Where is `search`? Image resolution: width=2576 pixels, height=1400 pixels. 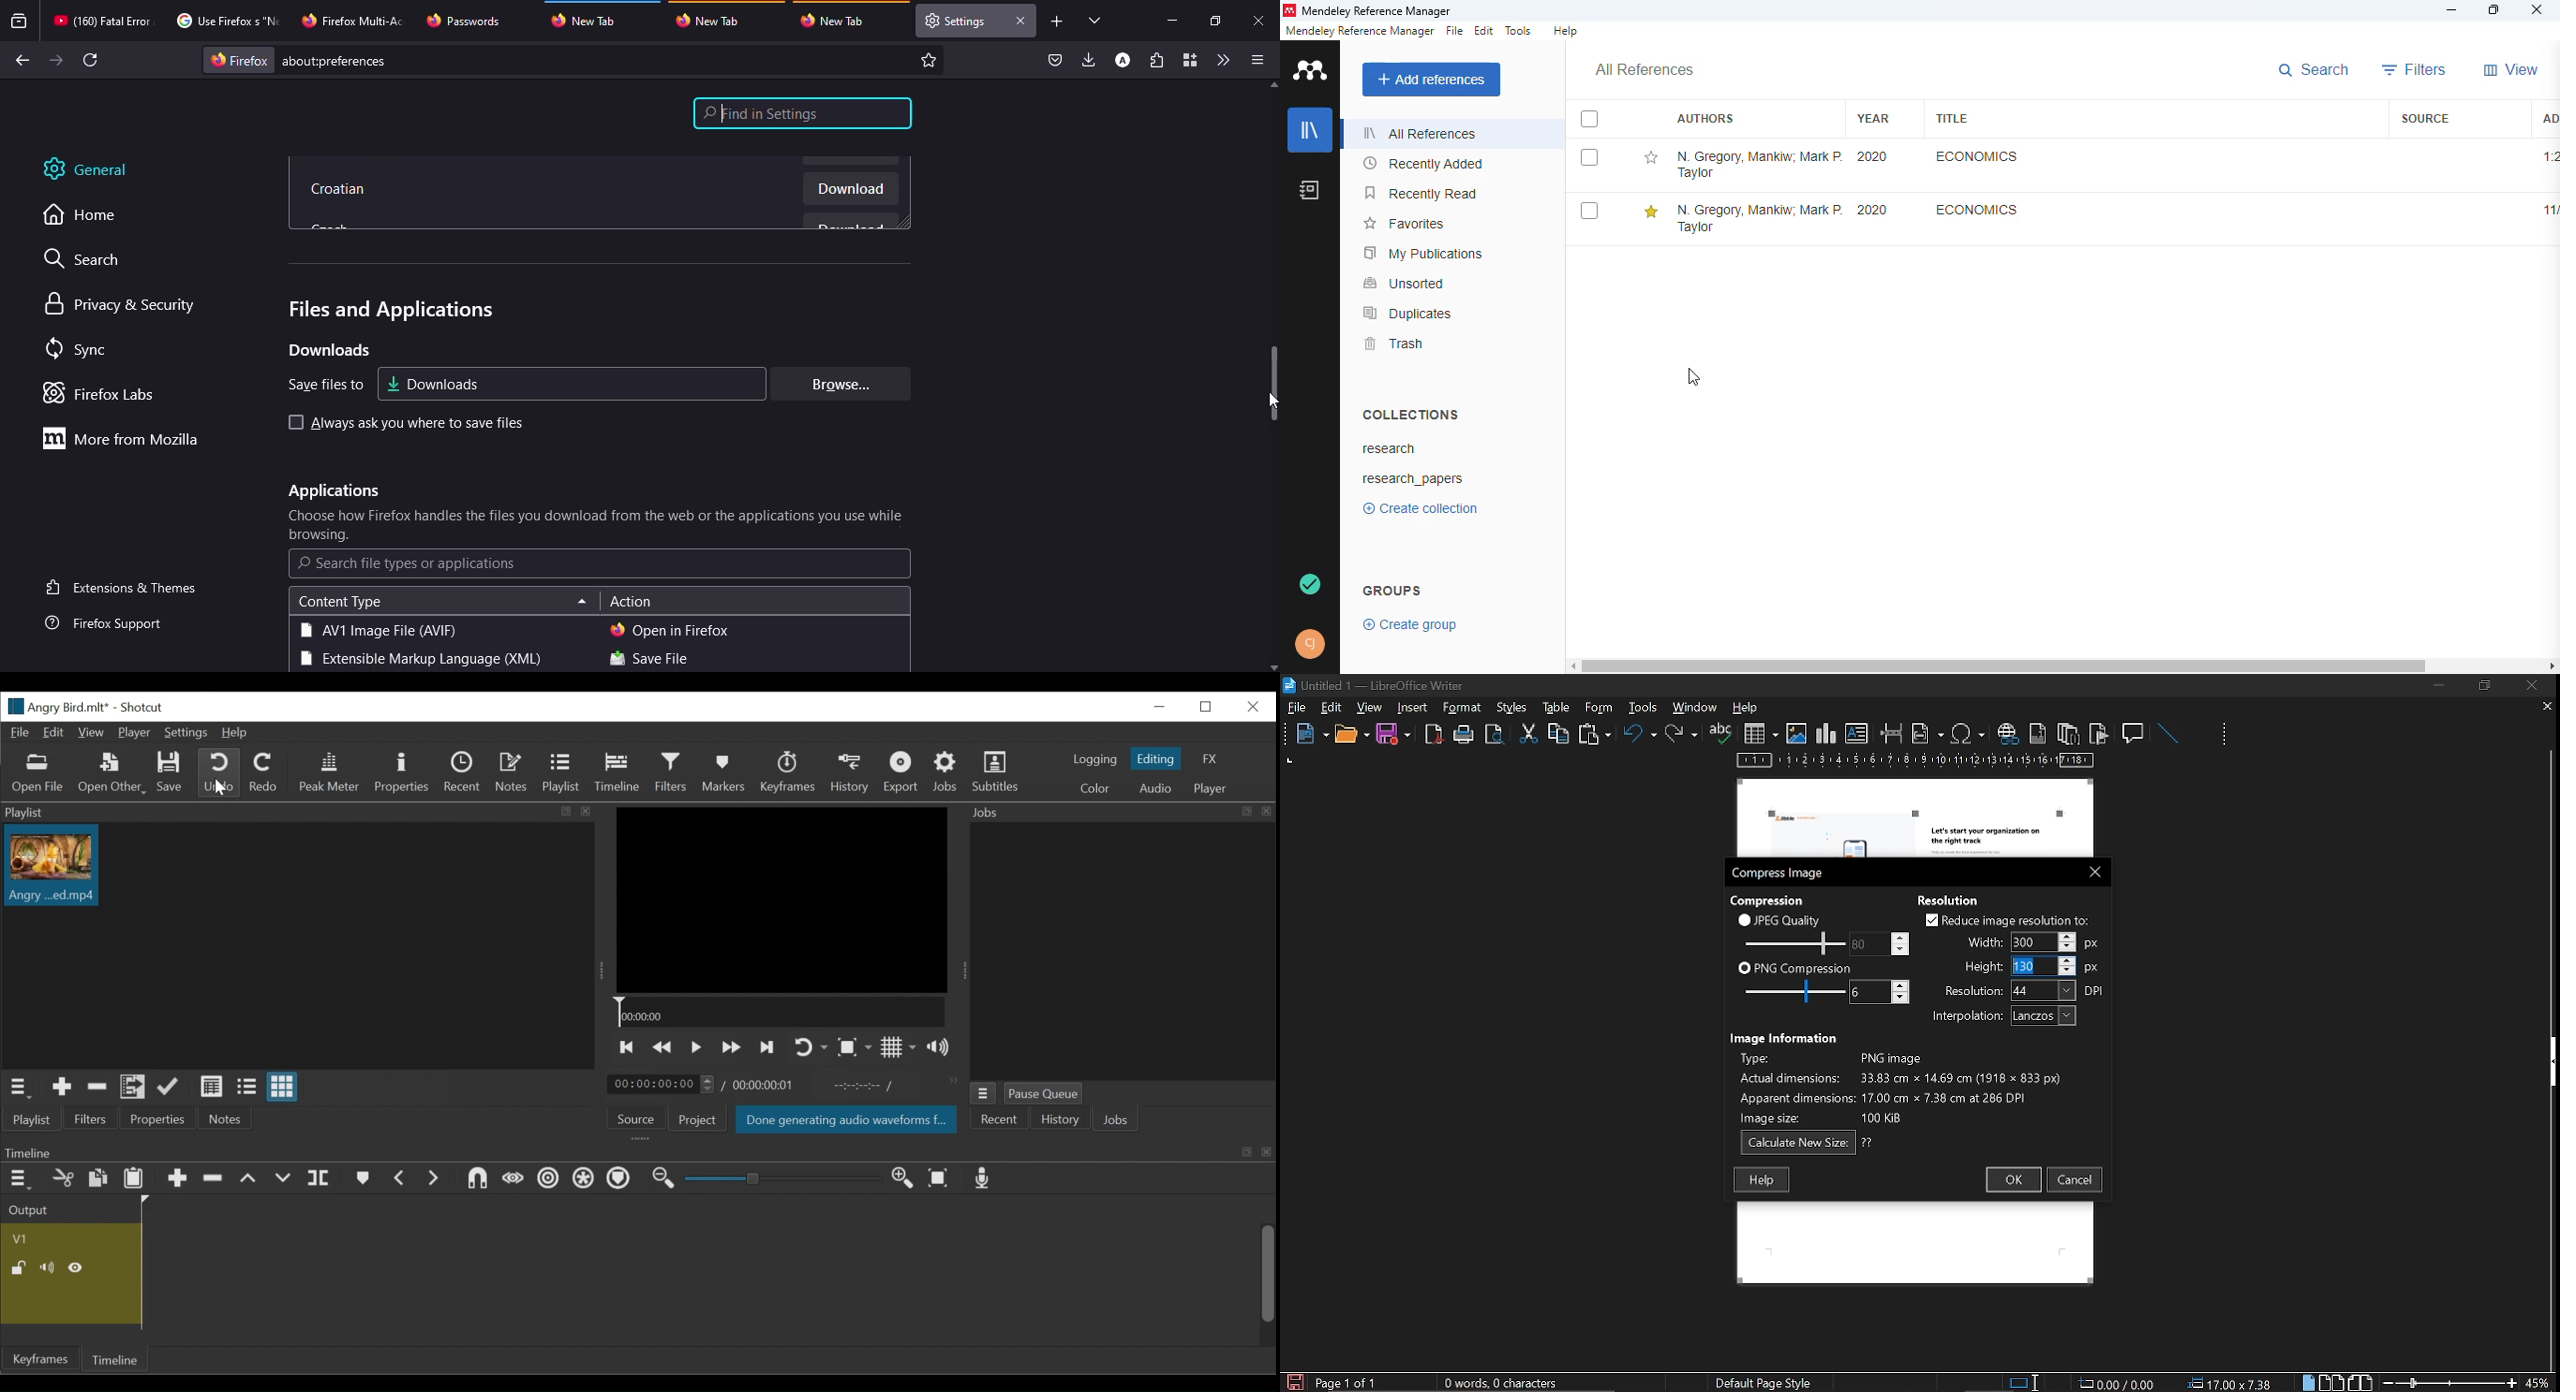 search is located at coordinates (408, 564).